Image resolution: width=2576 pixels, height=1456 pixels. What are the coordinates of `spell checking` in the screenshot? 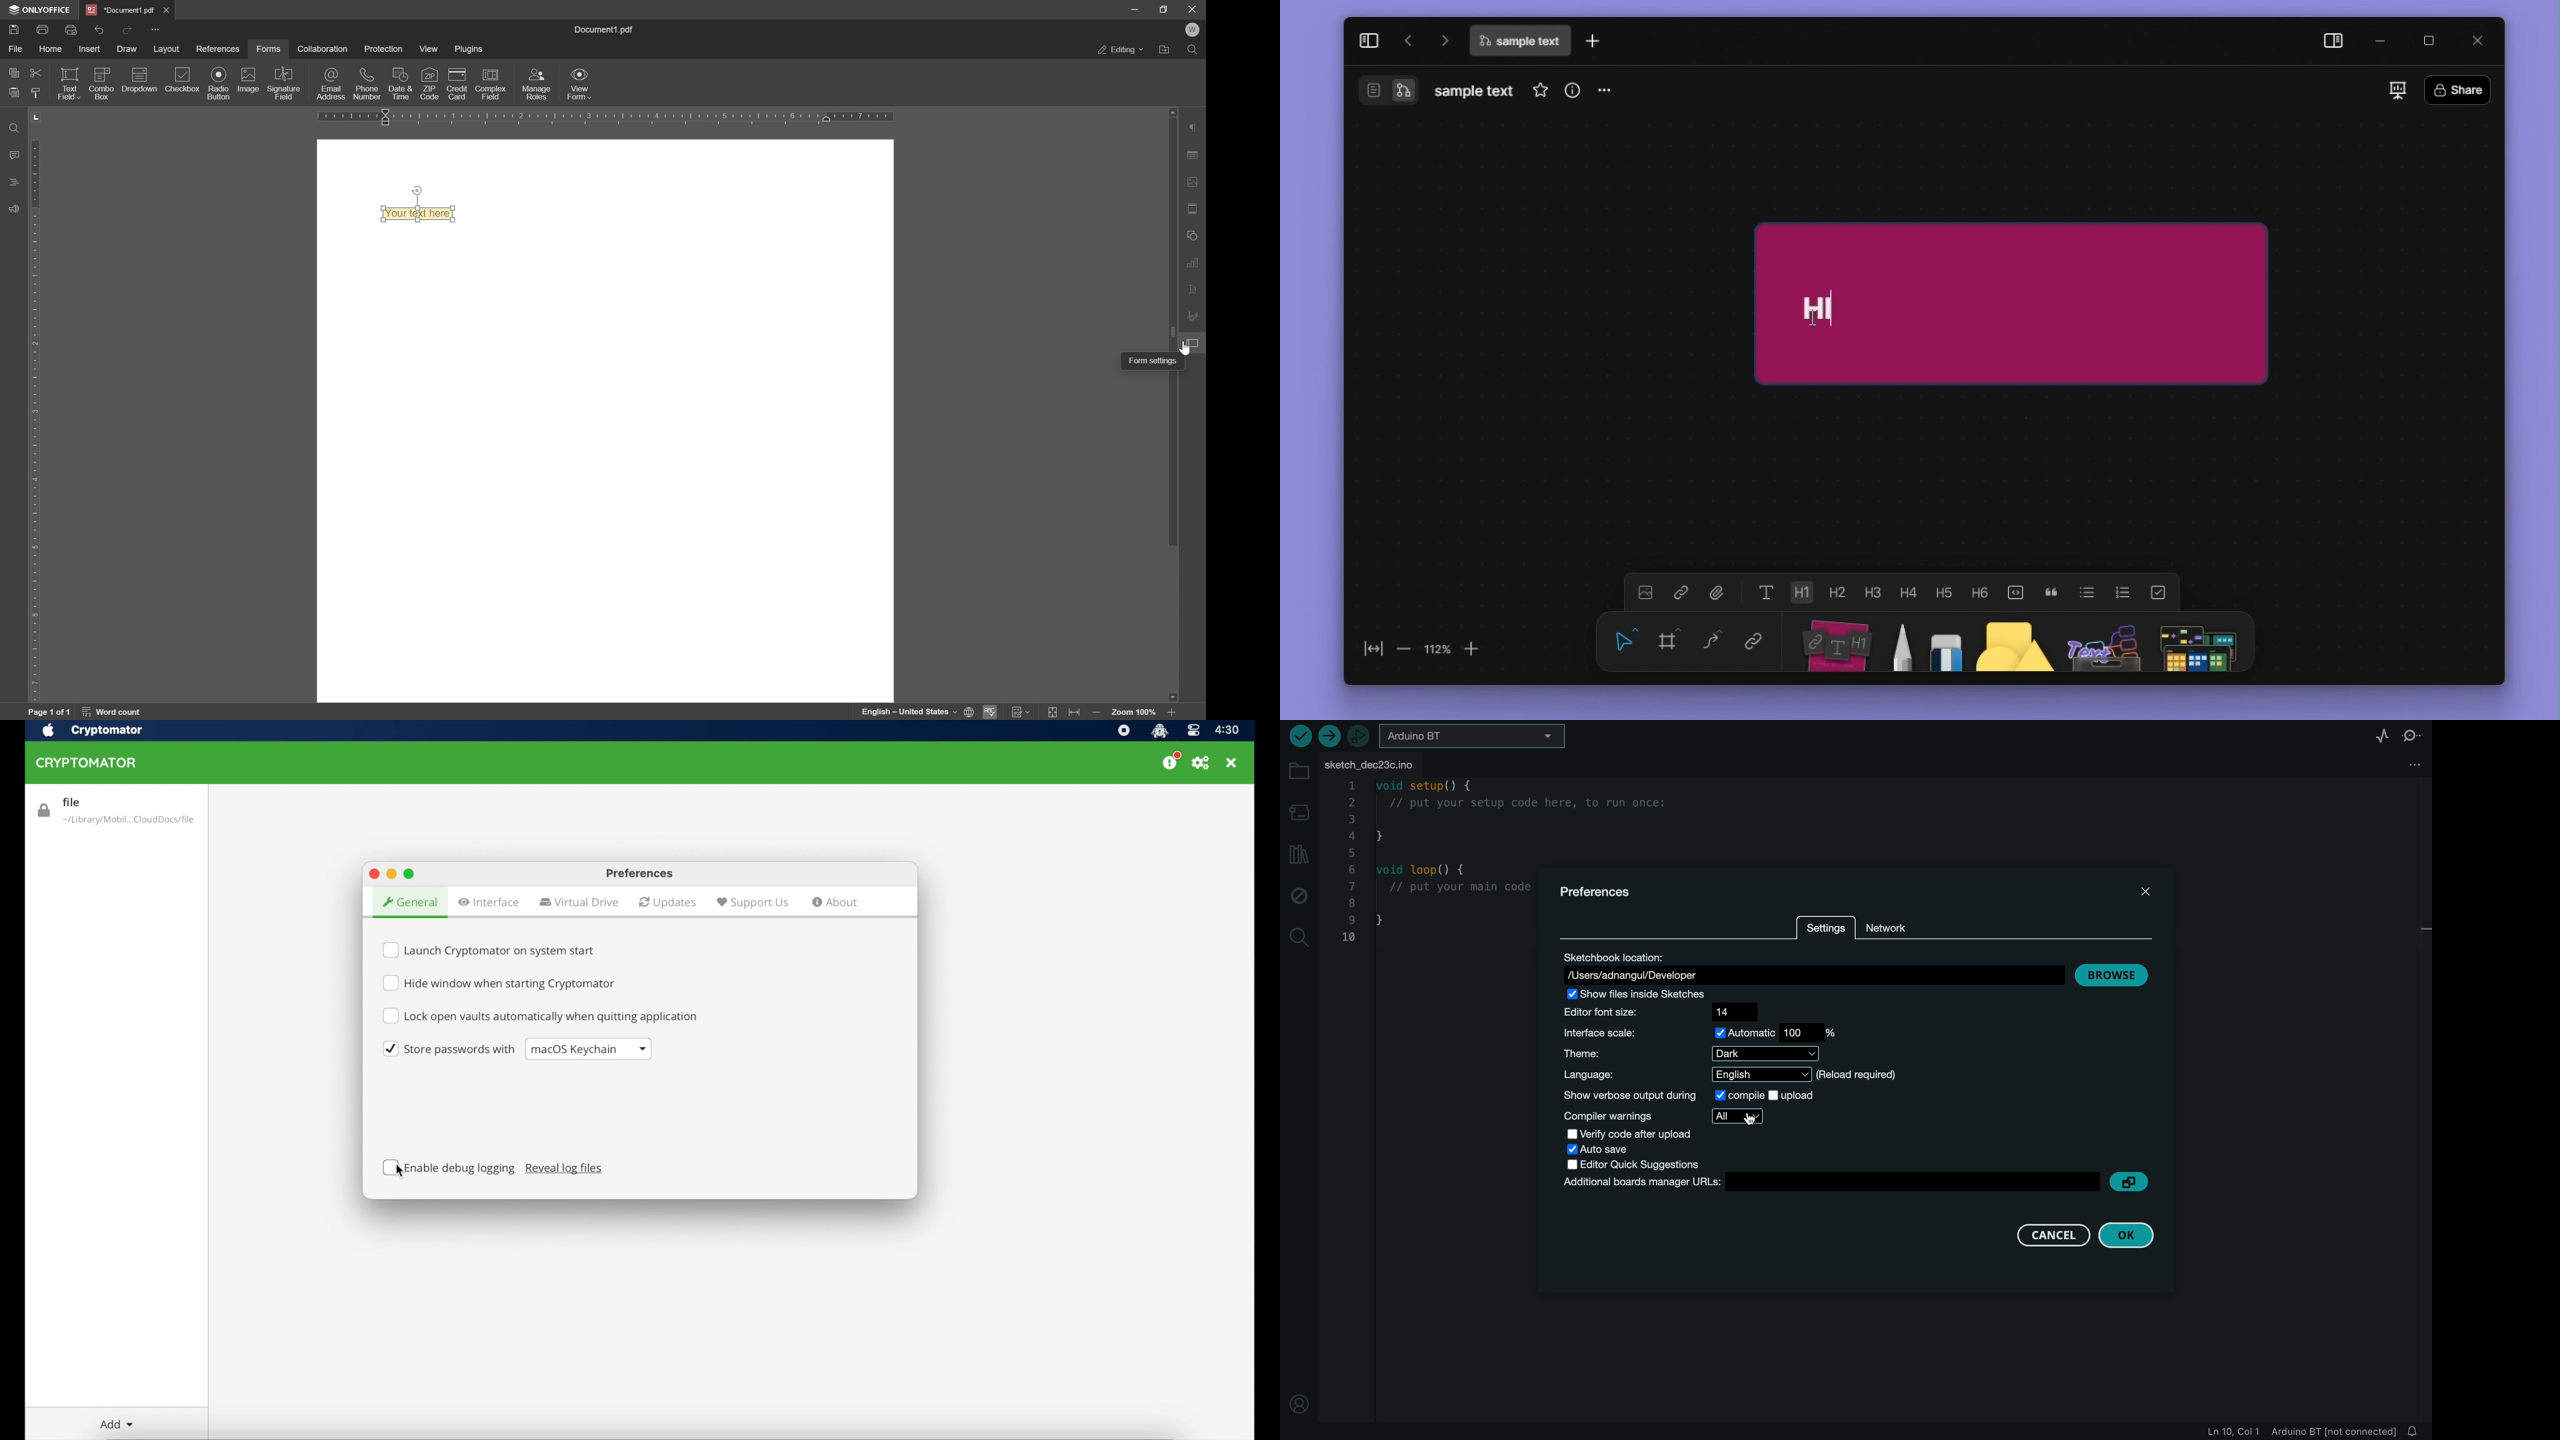 It's located at (993, 712).